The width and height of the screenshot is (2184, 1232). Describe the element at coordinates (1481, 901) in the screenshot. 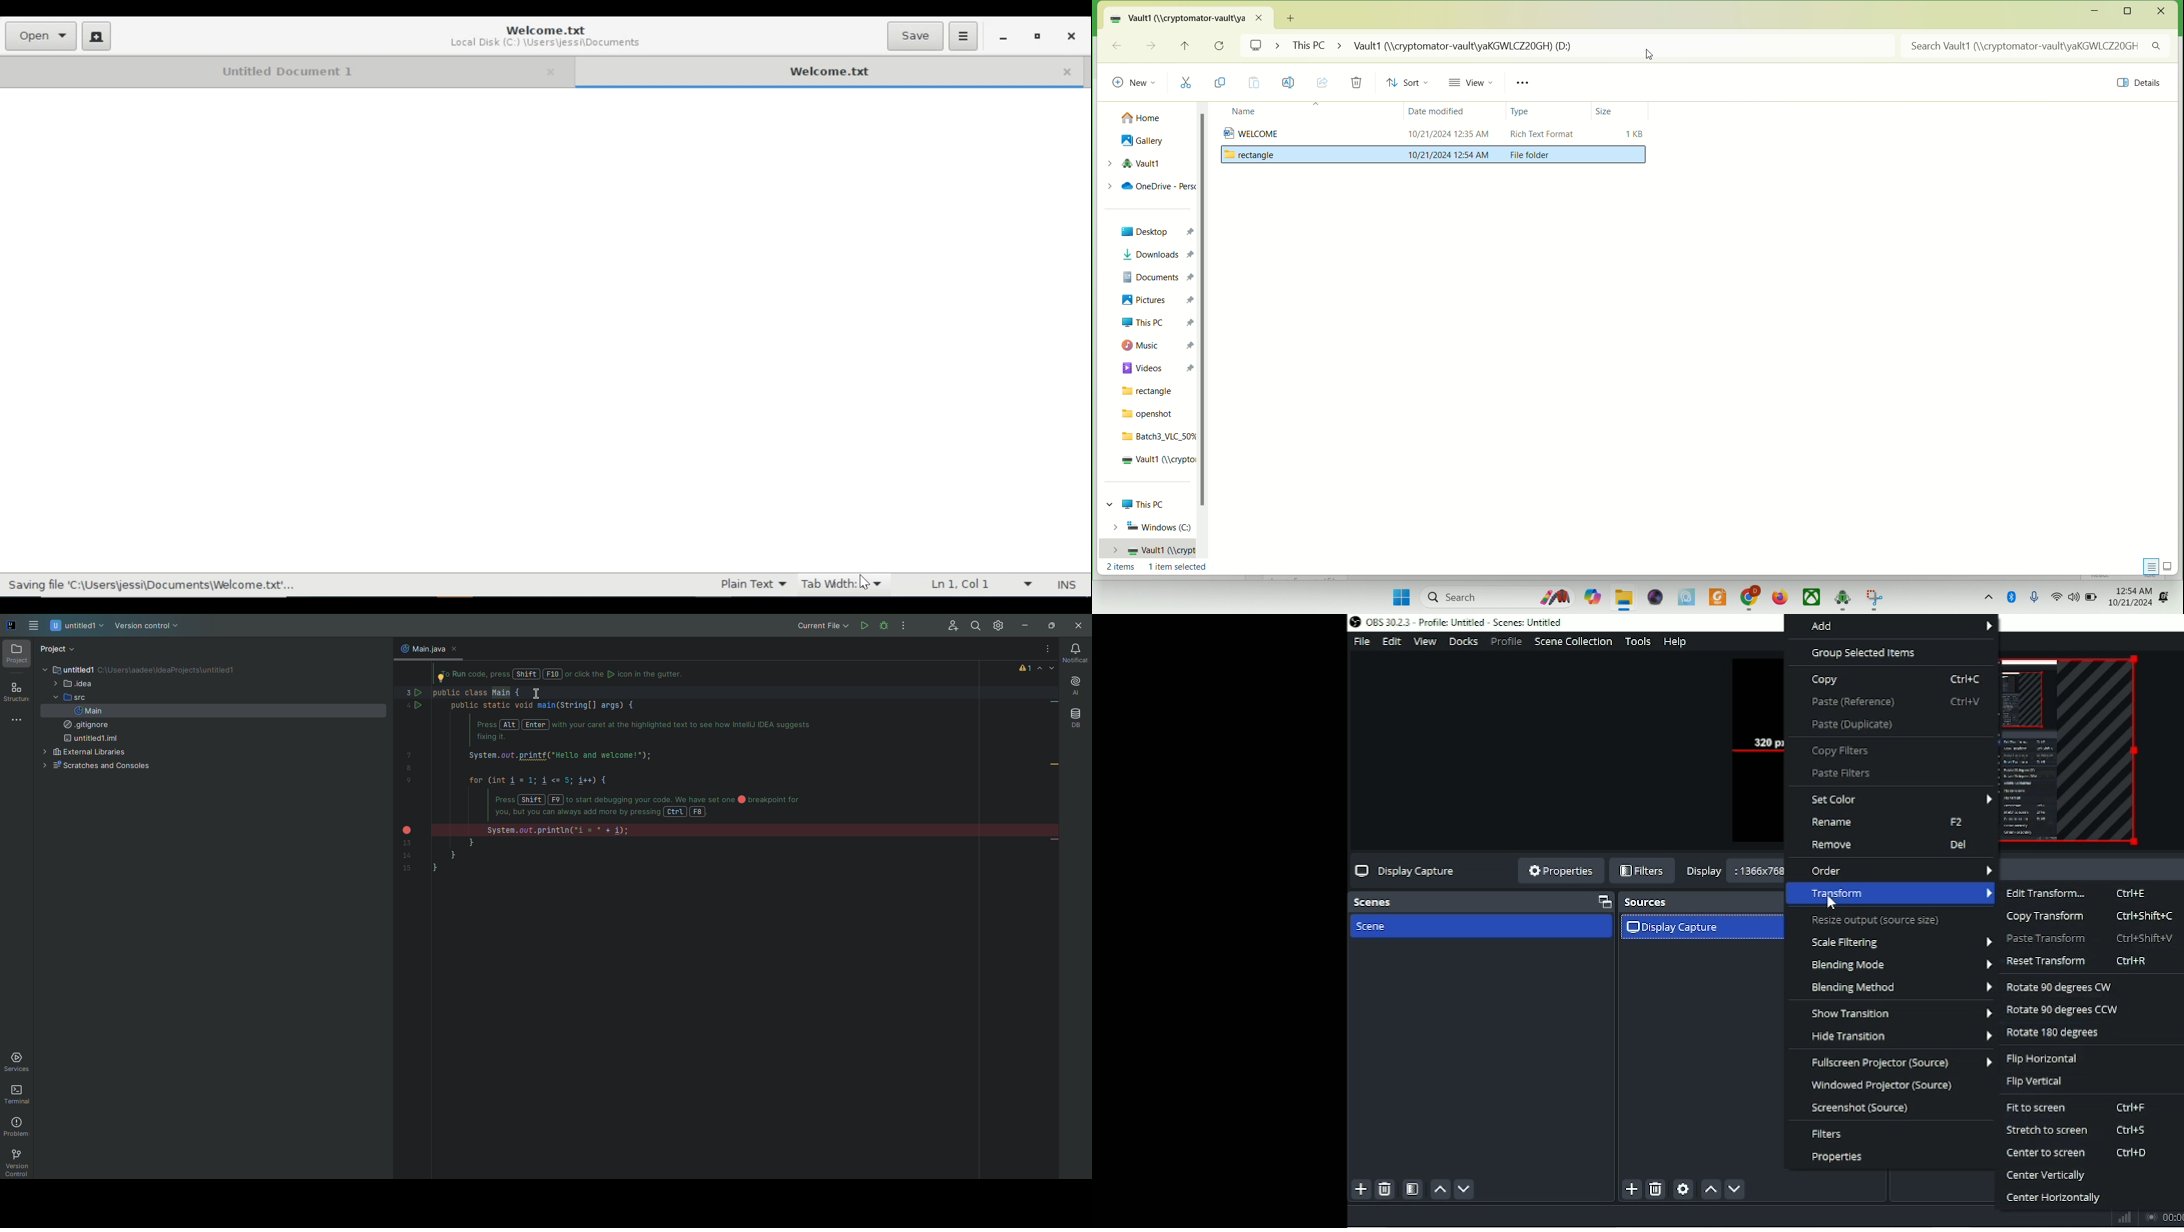

I see `Scenes` at that location.